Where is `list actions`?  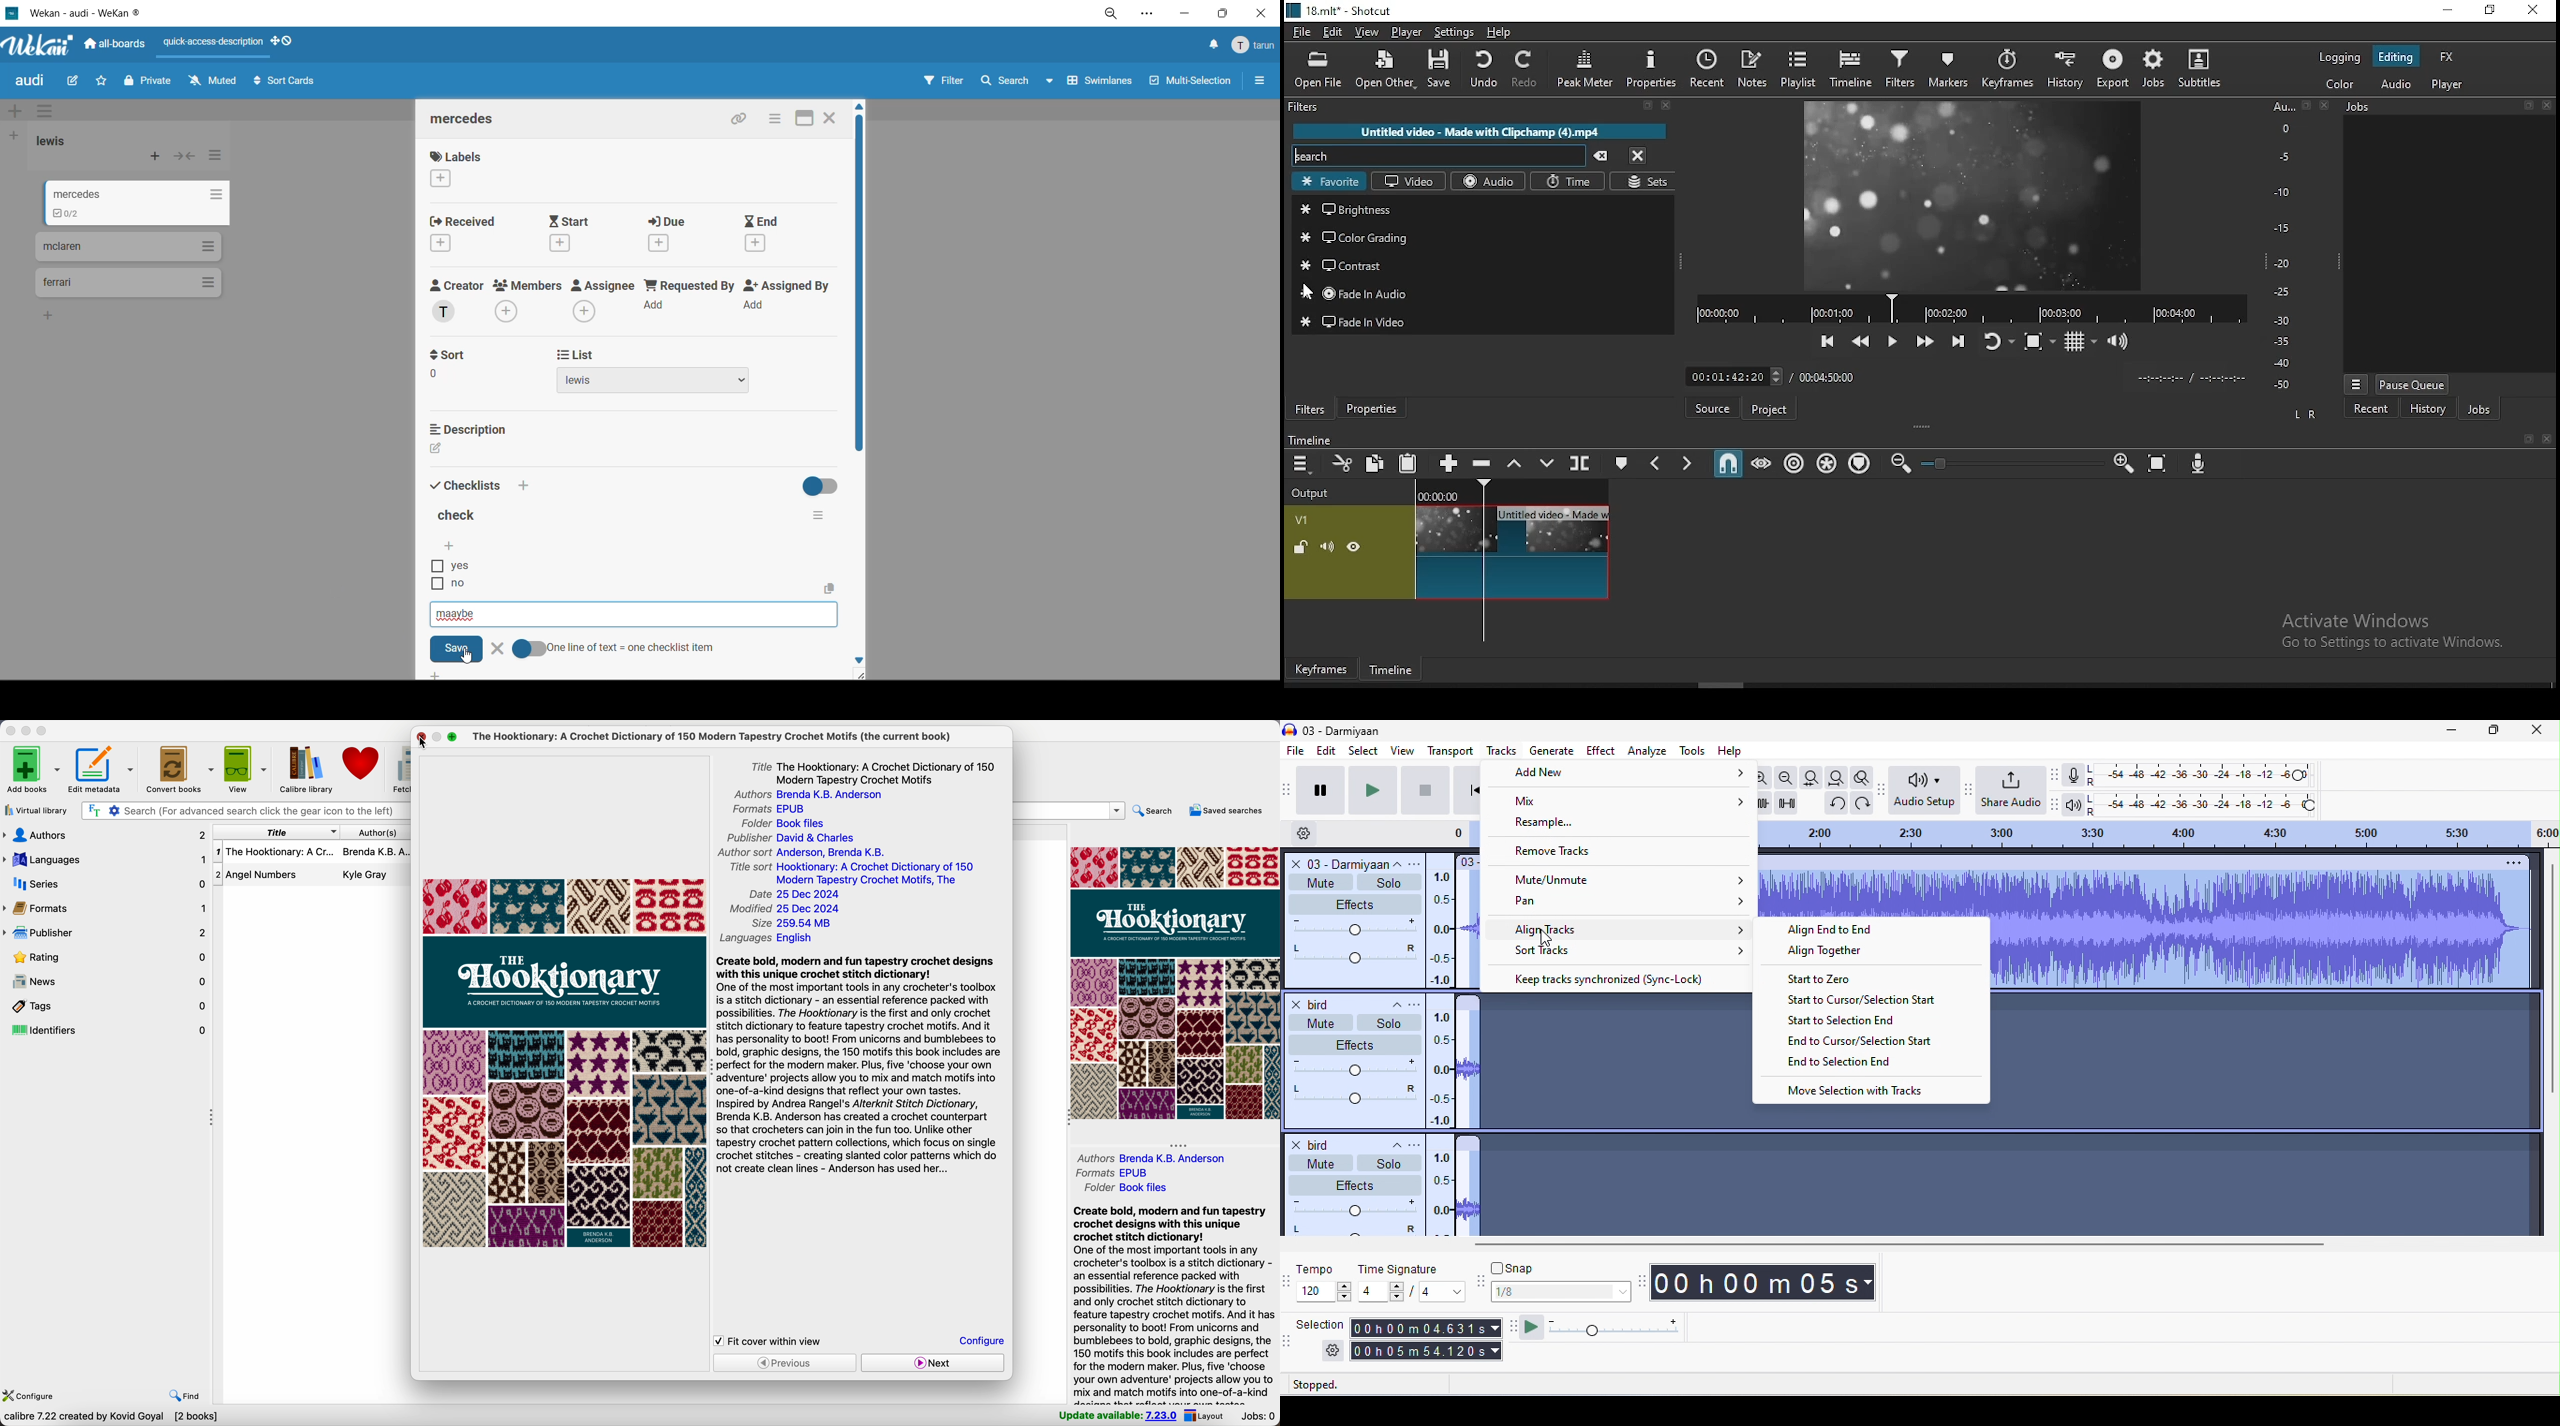
list actions is located at coordinates (206, 245).